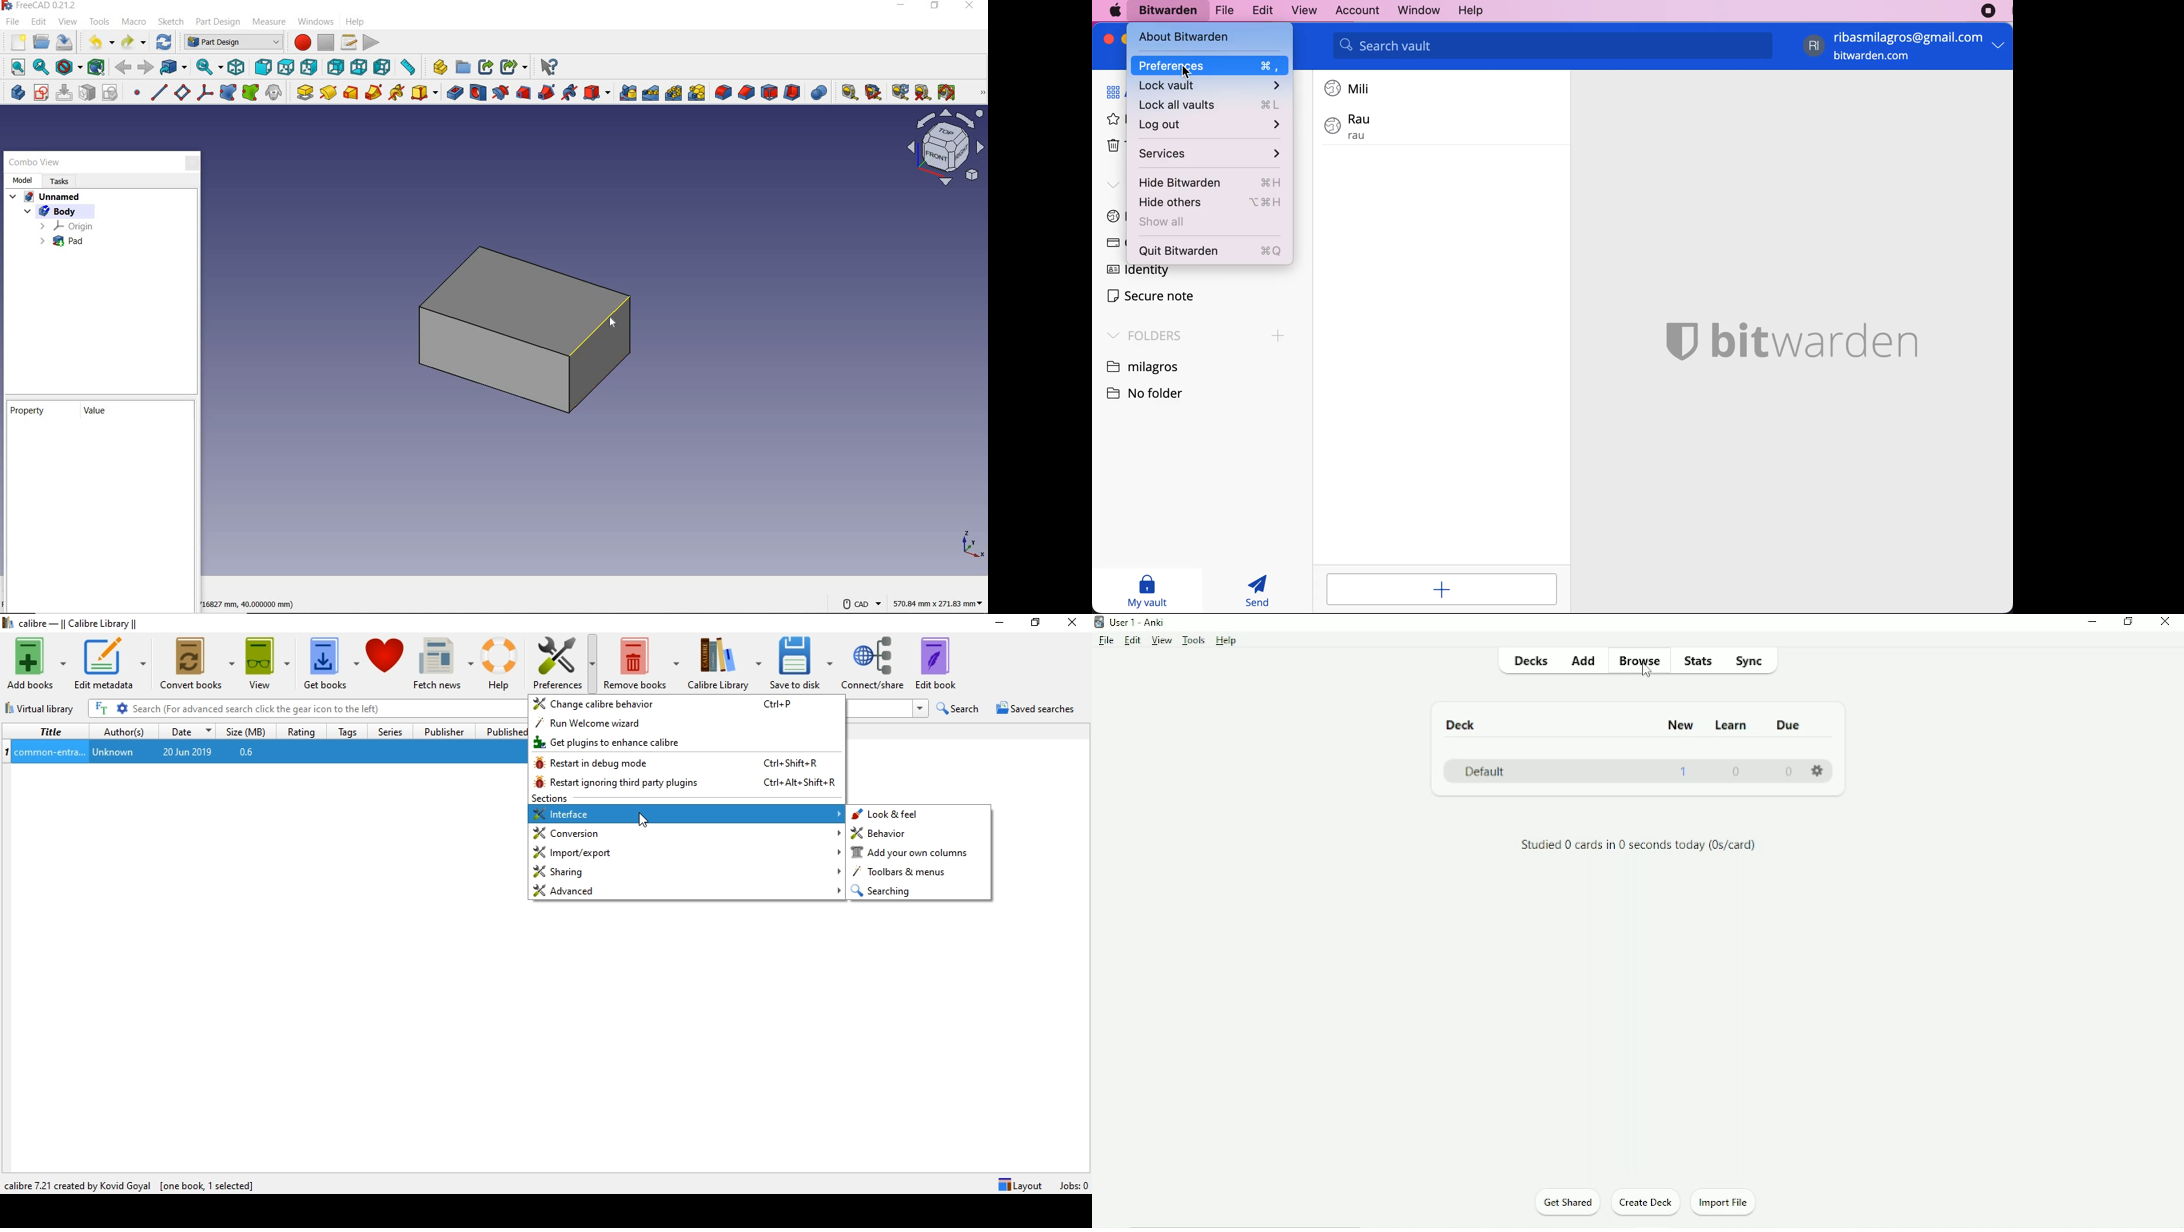  I want to click on add your own column, so click(919, 853).